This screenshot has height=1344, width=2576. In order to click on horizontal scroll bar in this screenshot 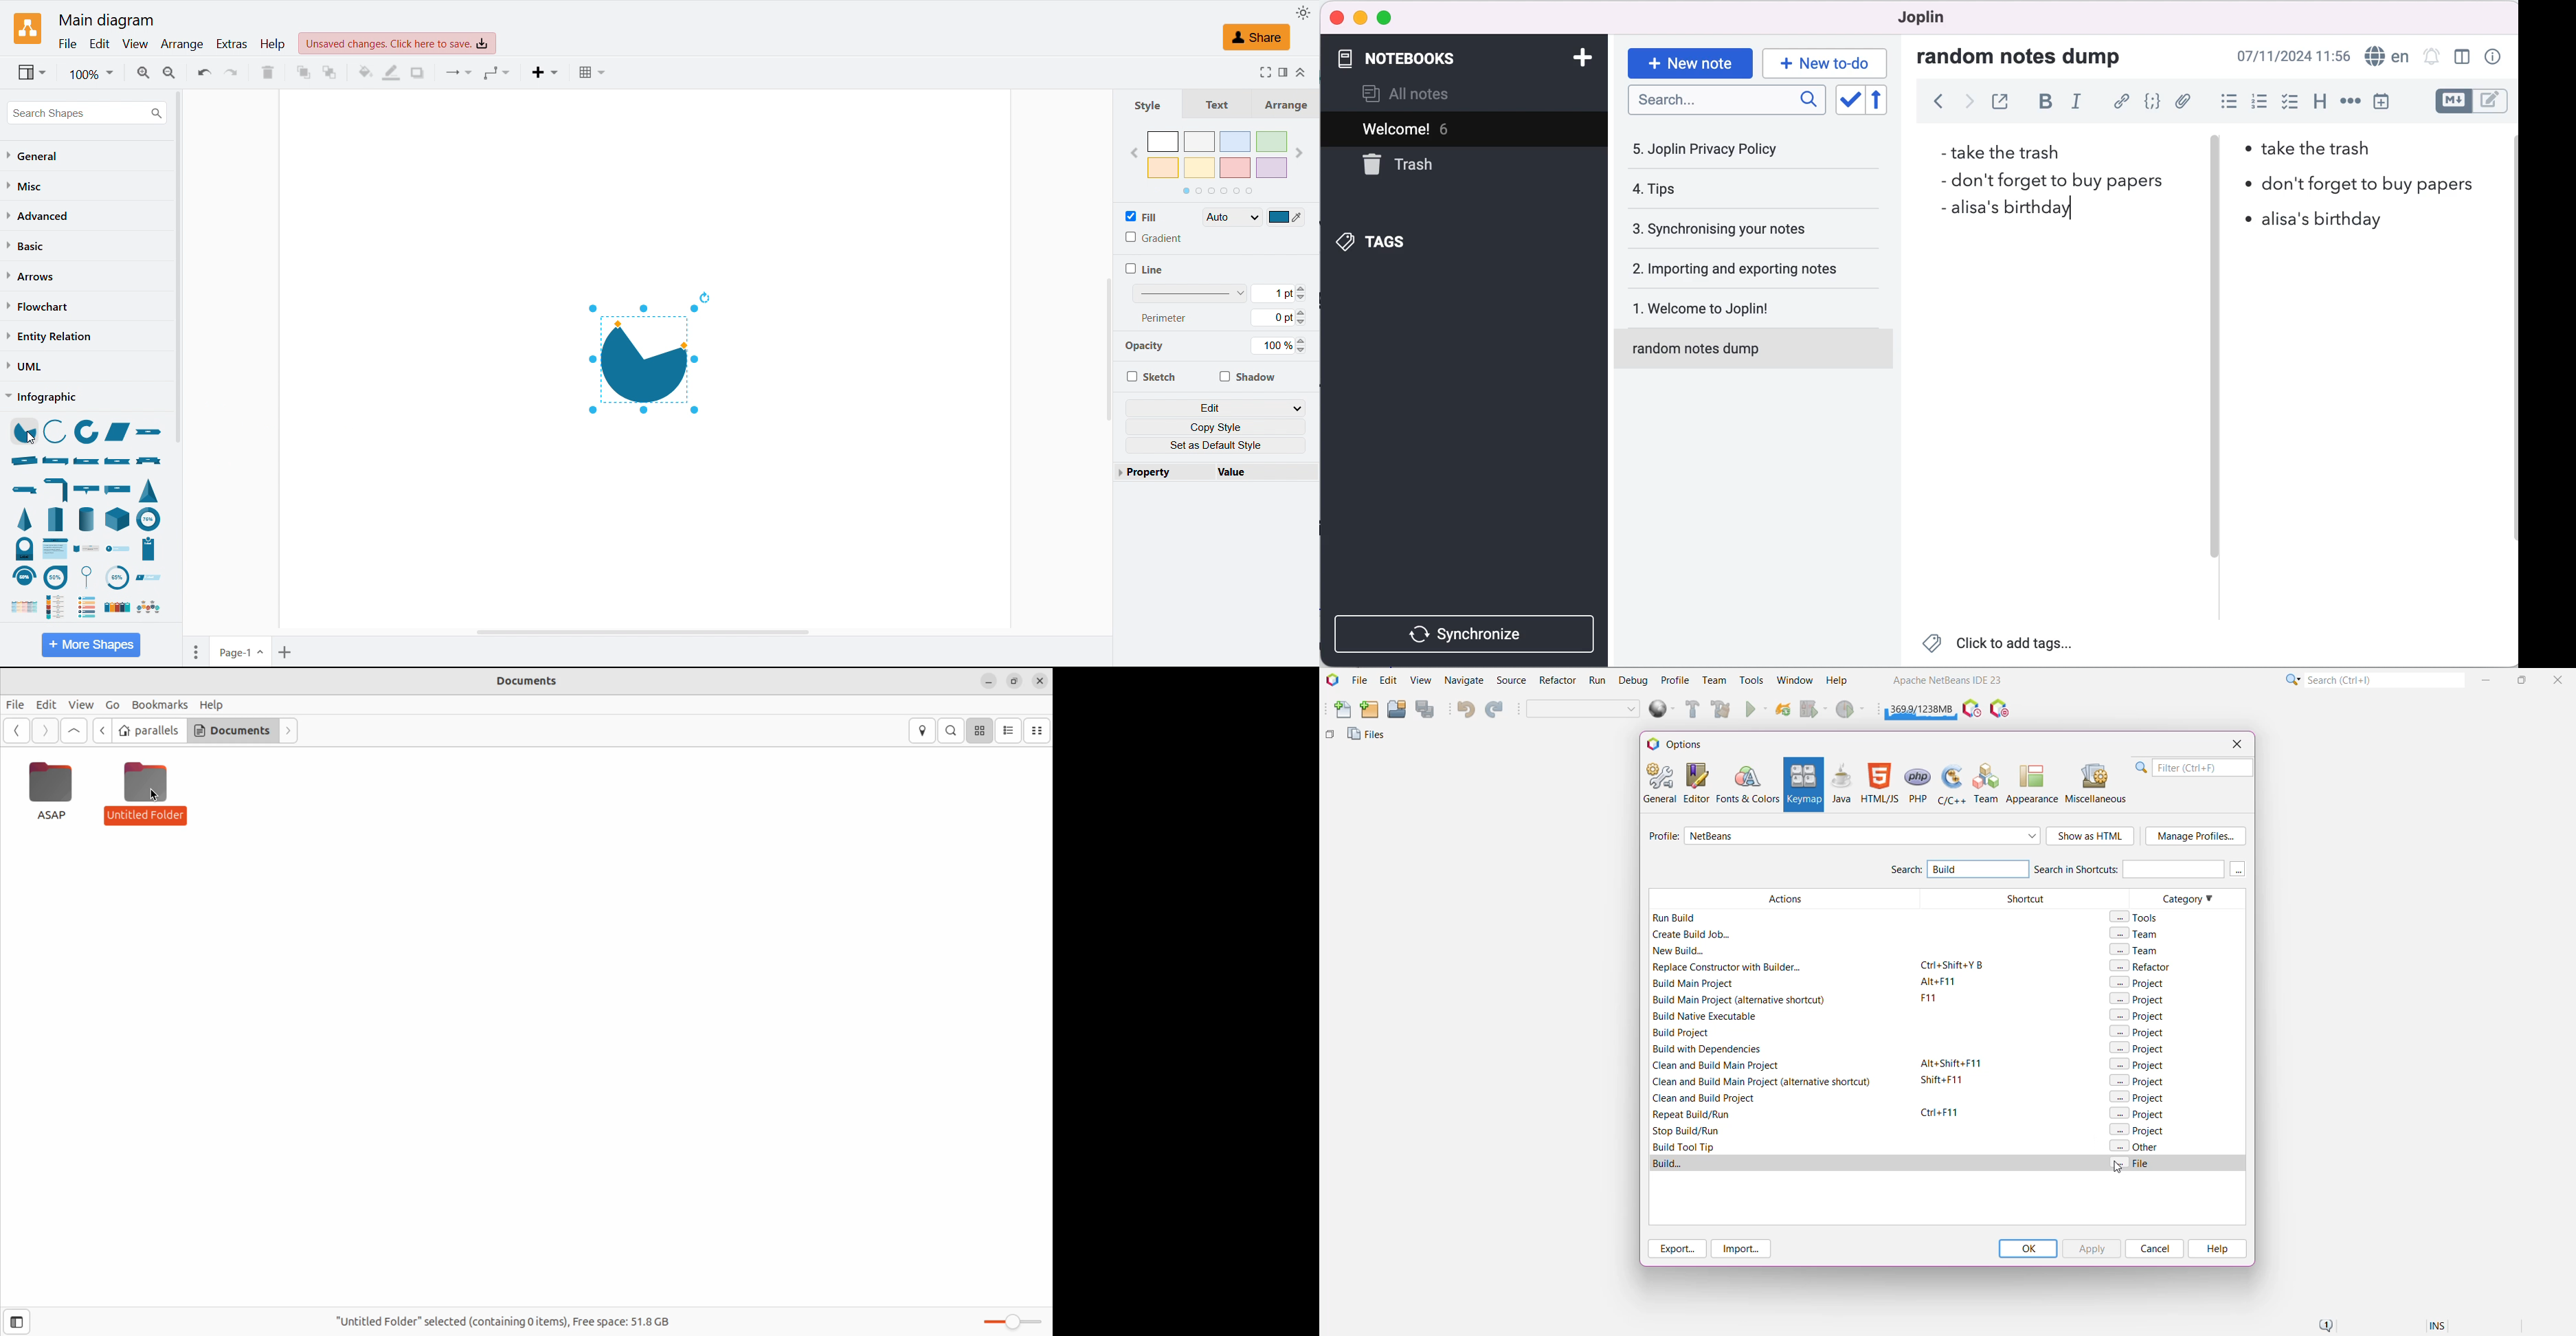, I will do `click(647, 632)`.